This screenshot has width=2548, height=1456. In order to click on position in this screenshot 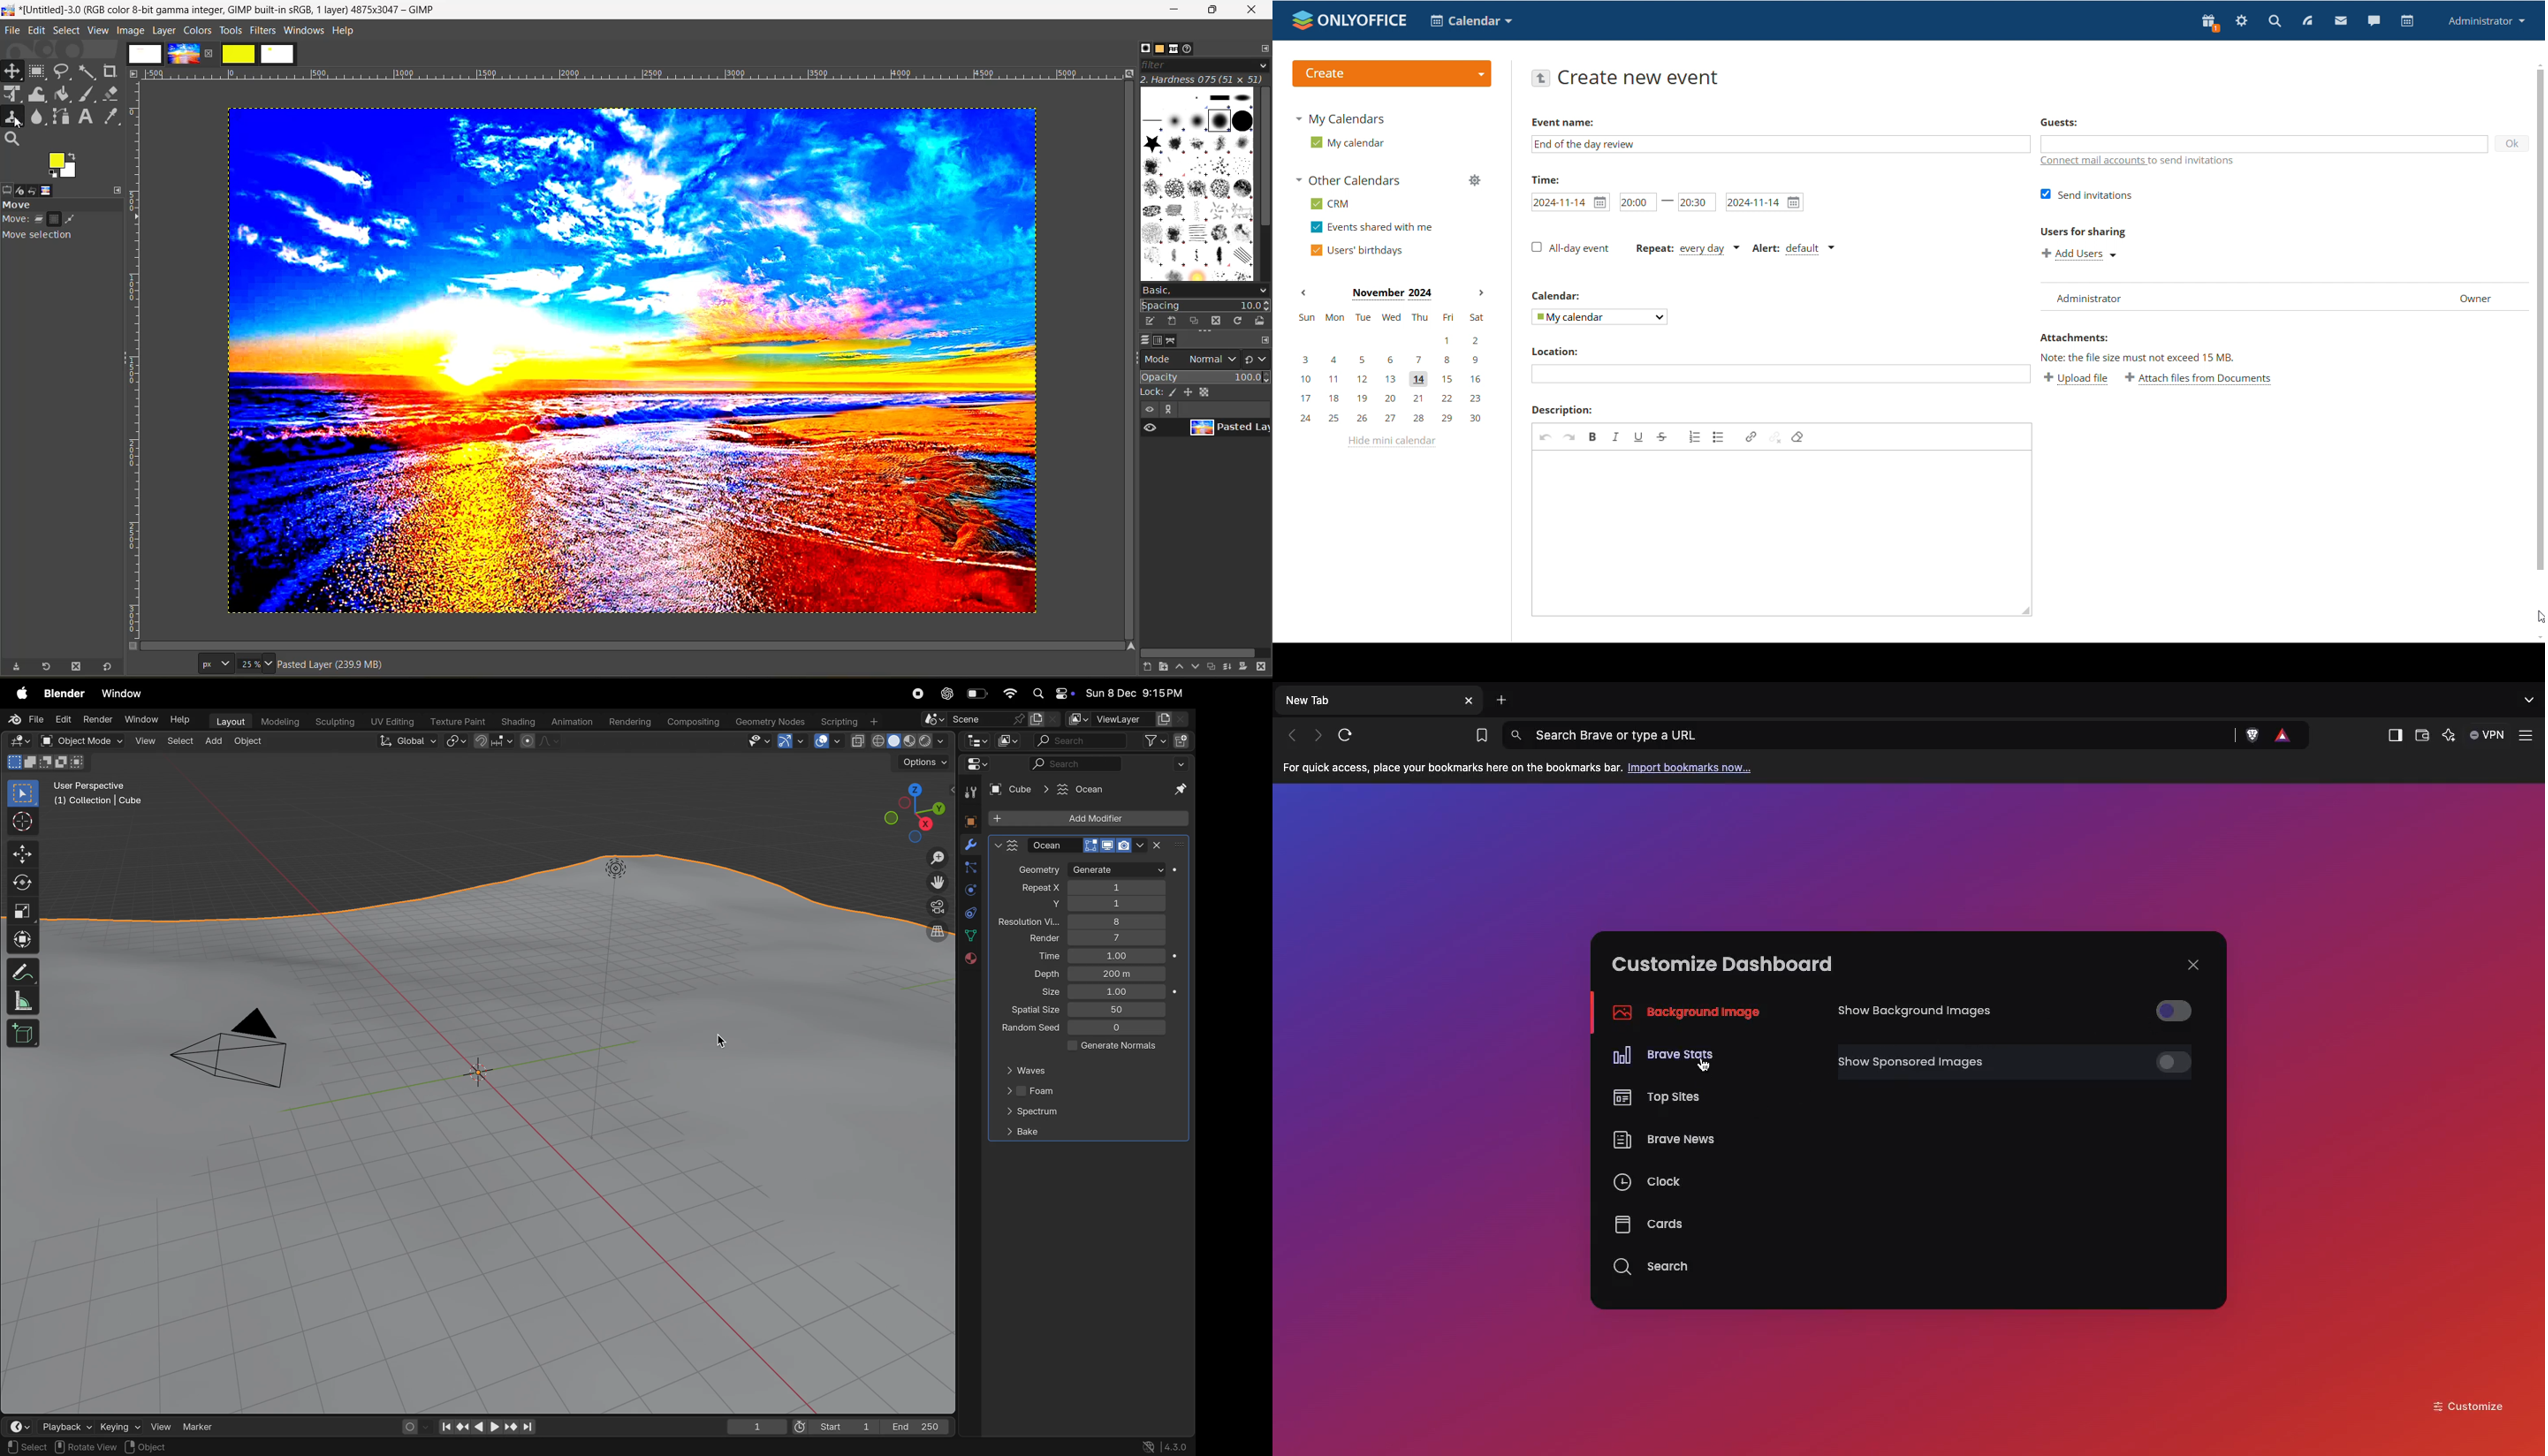, I will do `click(1190, 392)`.